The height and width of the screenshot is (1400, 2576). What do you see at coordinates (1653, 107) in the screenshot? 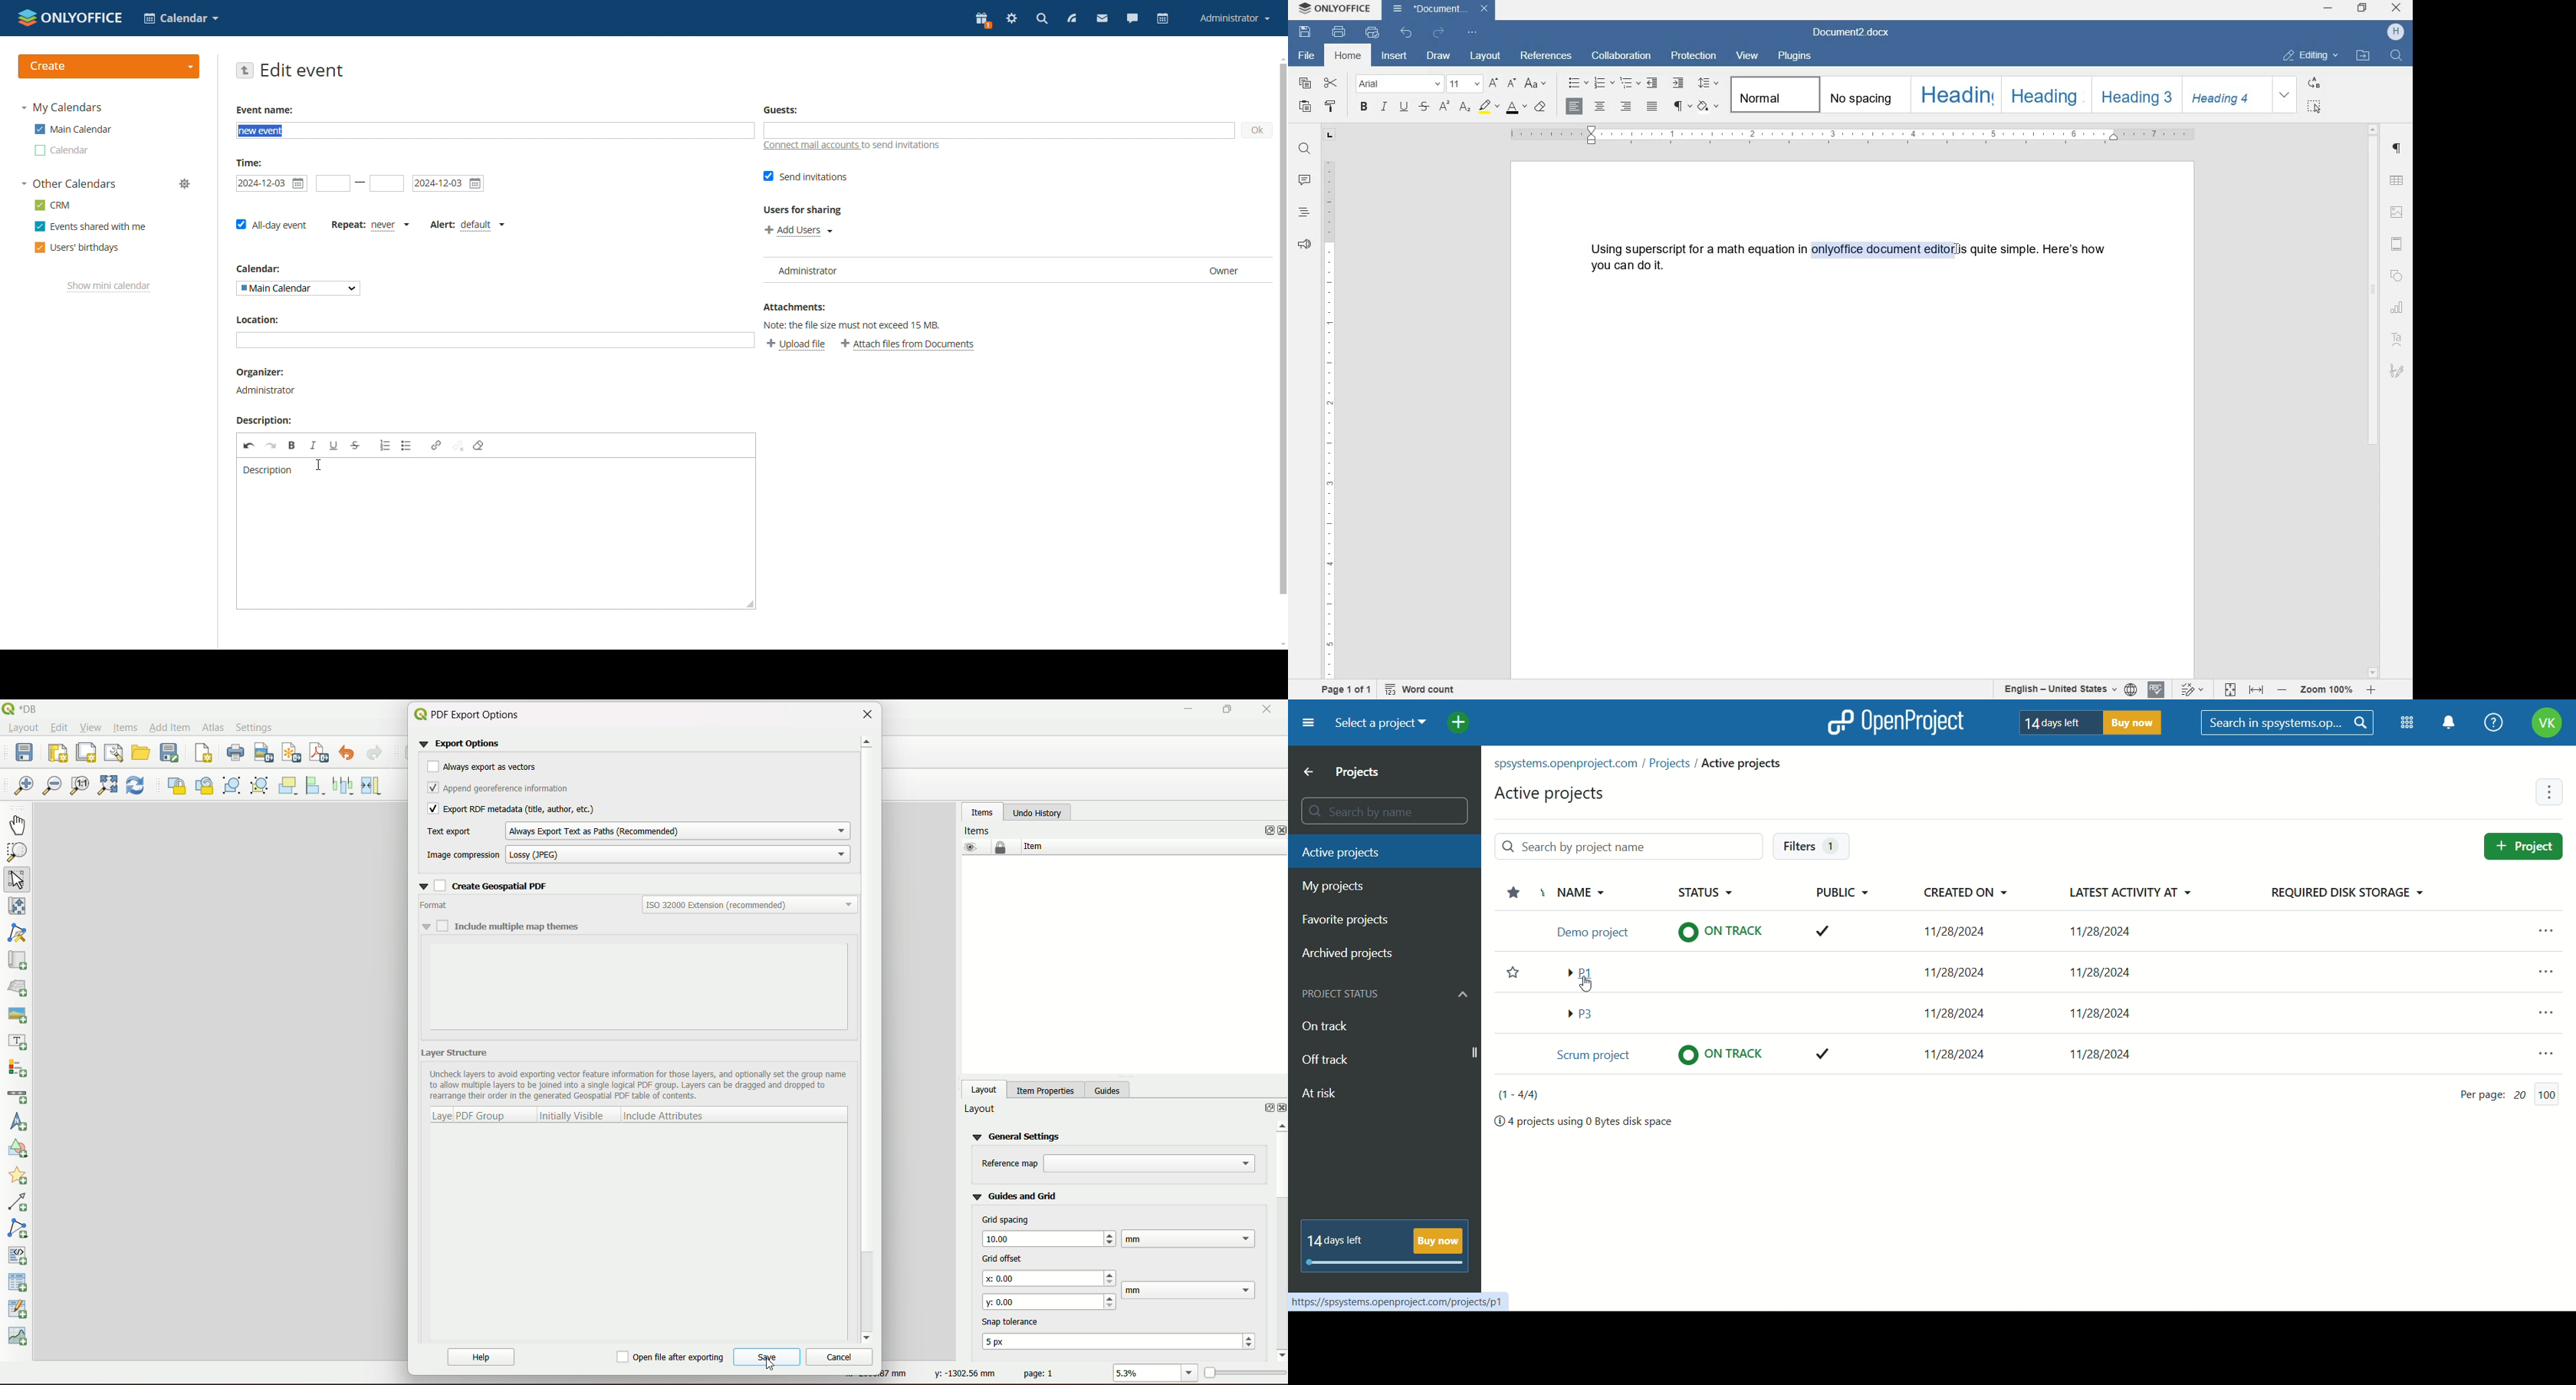
I see `justified` at bounding box center [1653, 107].